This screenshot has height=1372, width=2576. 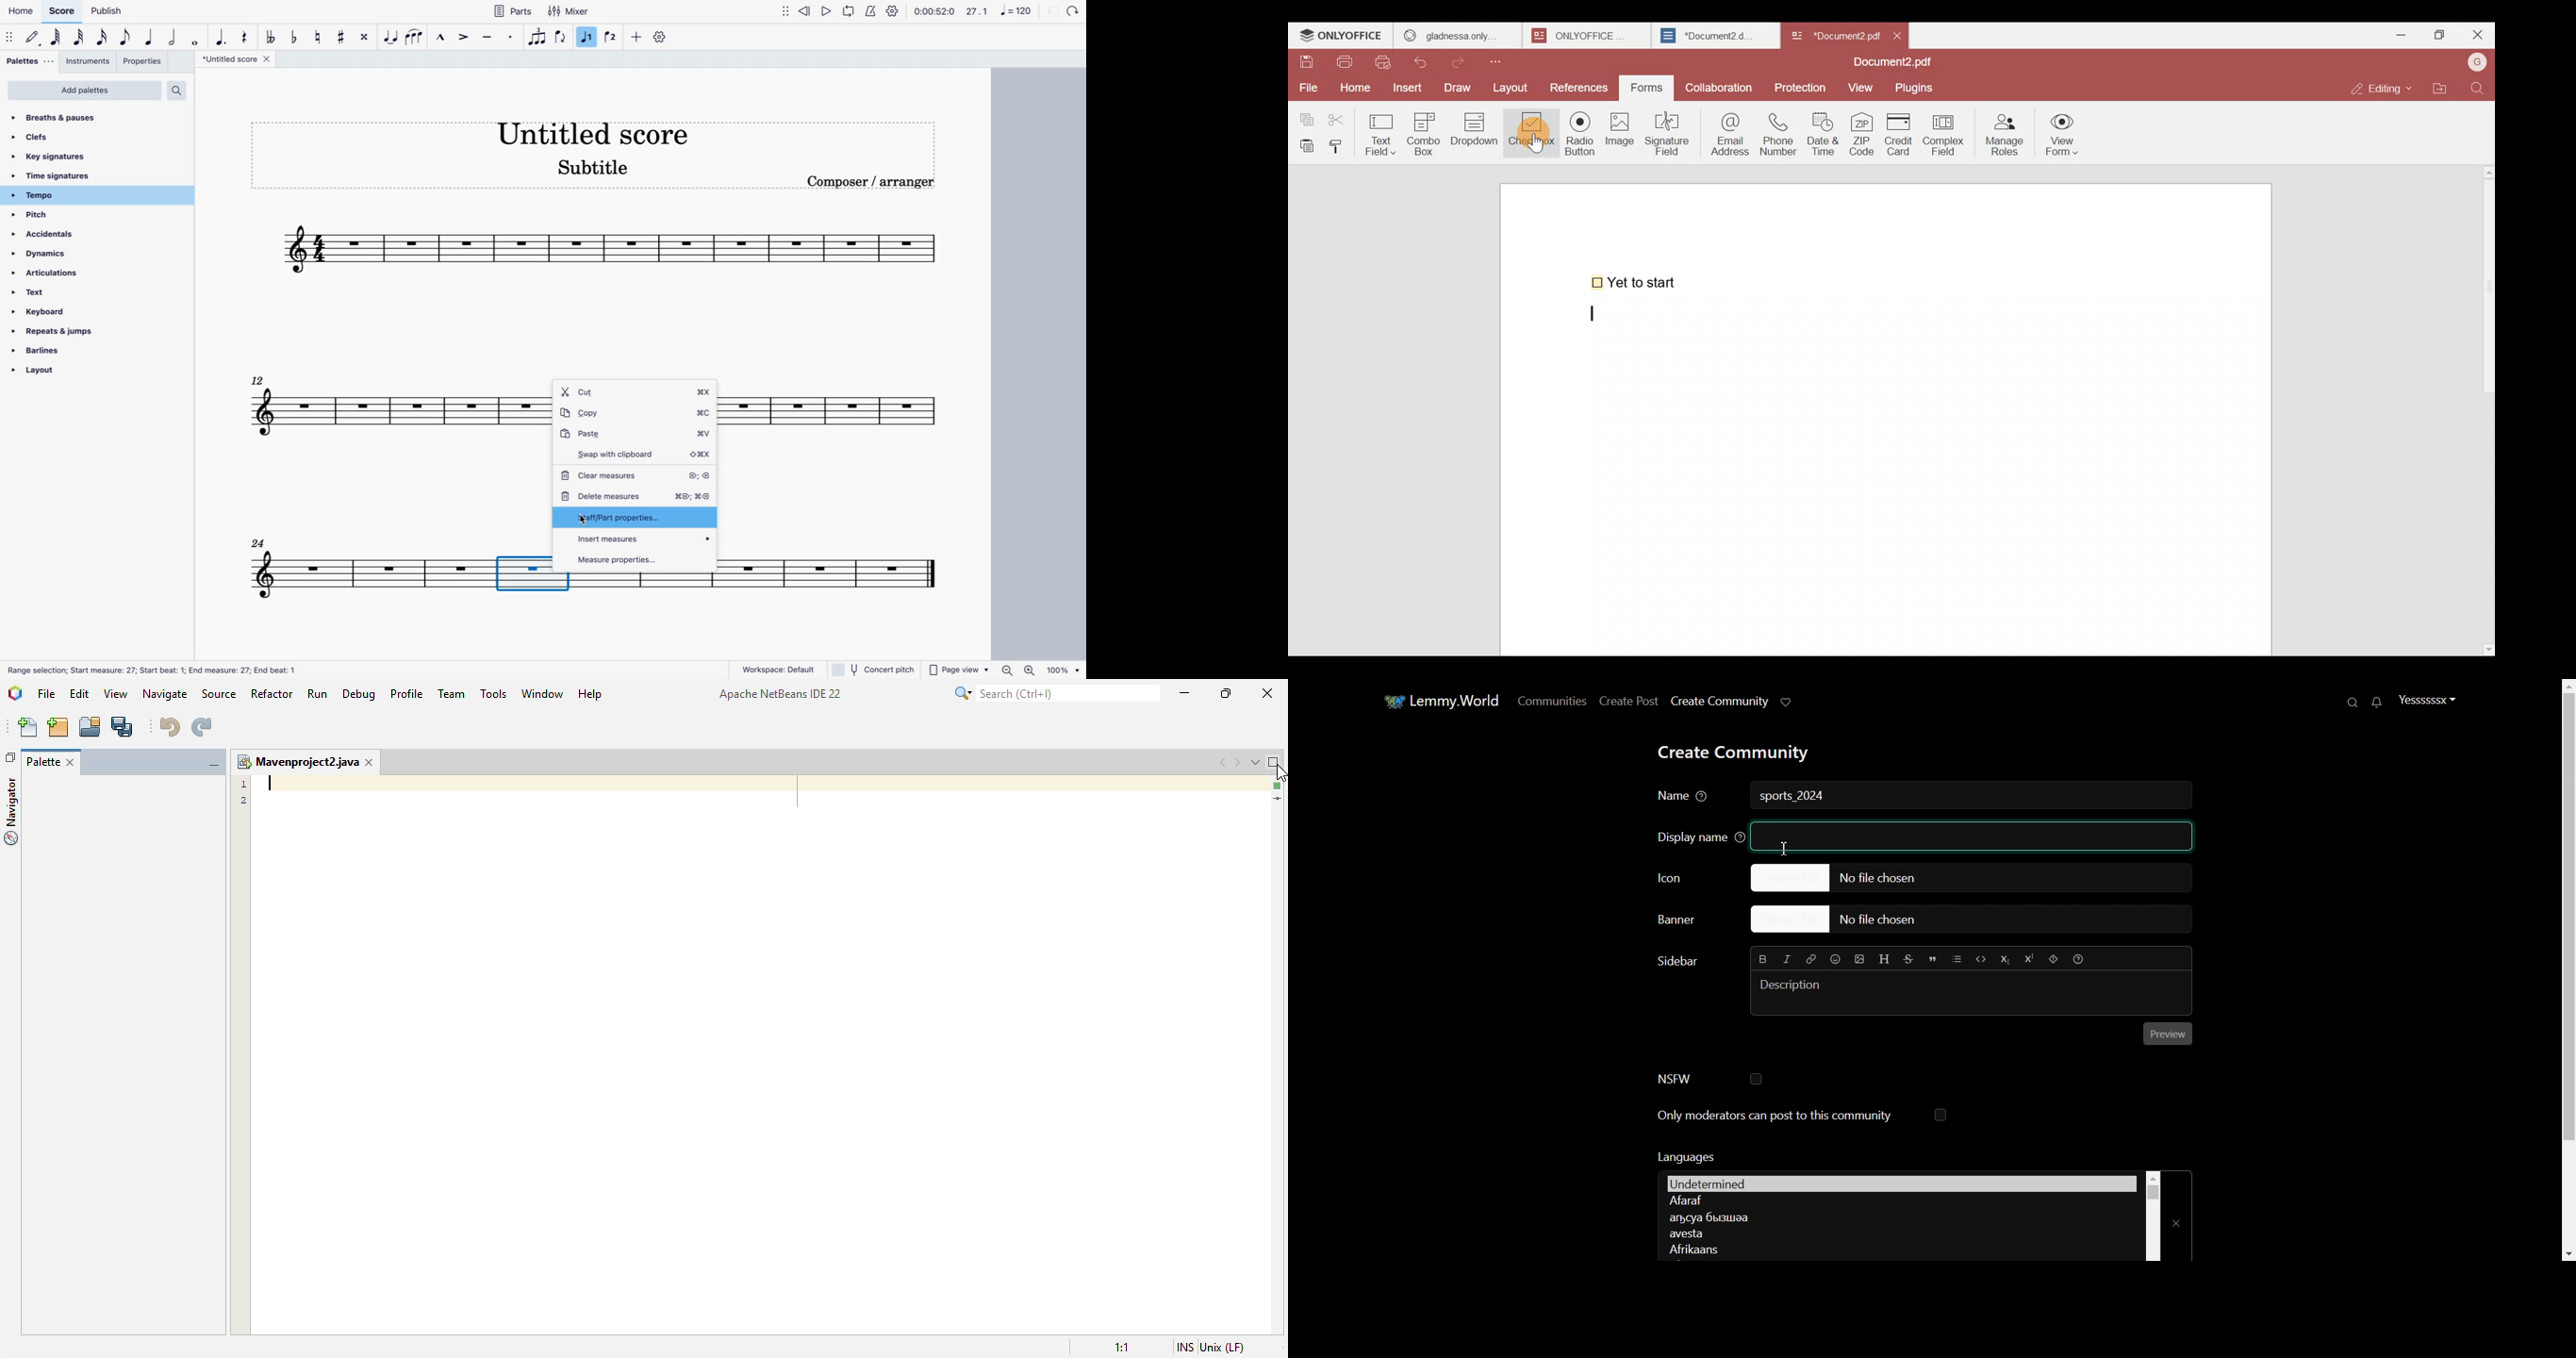 I want to click on Name, so click(x=1684, y=797).